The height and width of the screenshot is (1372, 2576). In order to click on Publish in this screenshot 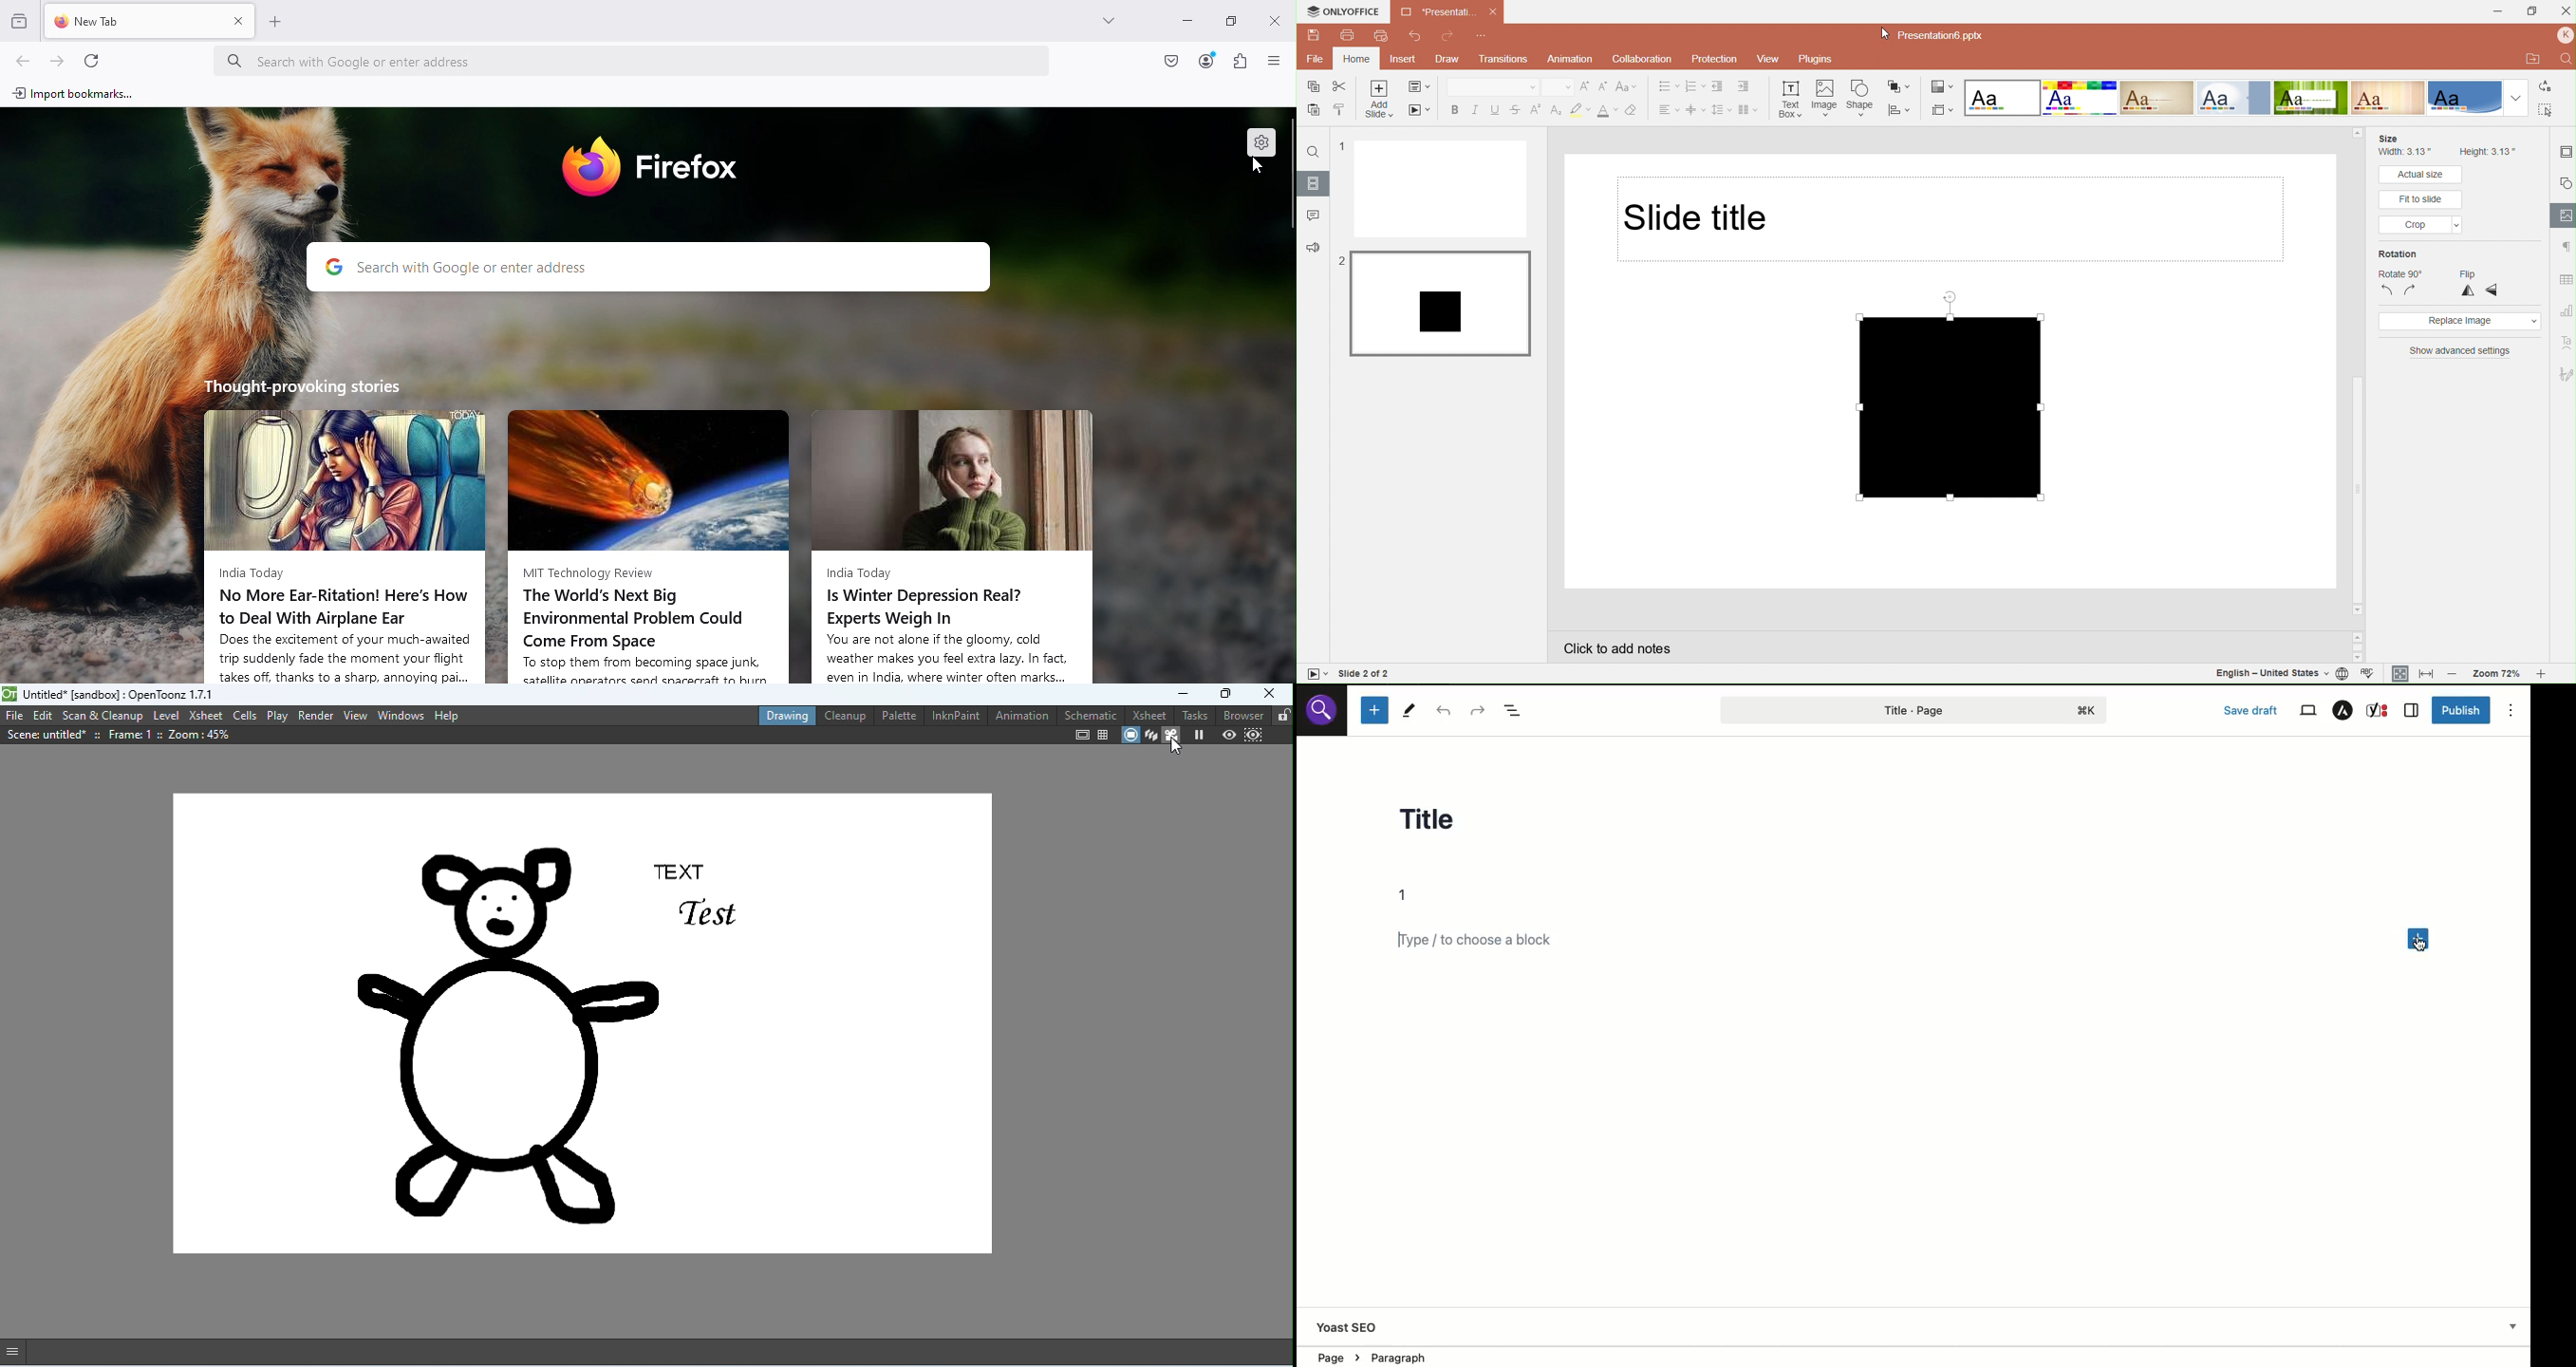, I will do `click(2463, 710)`.